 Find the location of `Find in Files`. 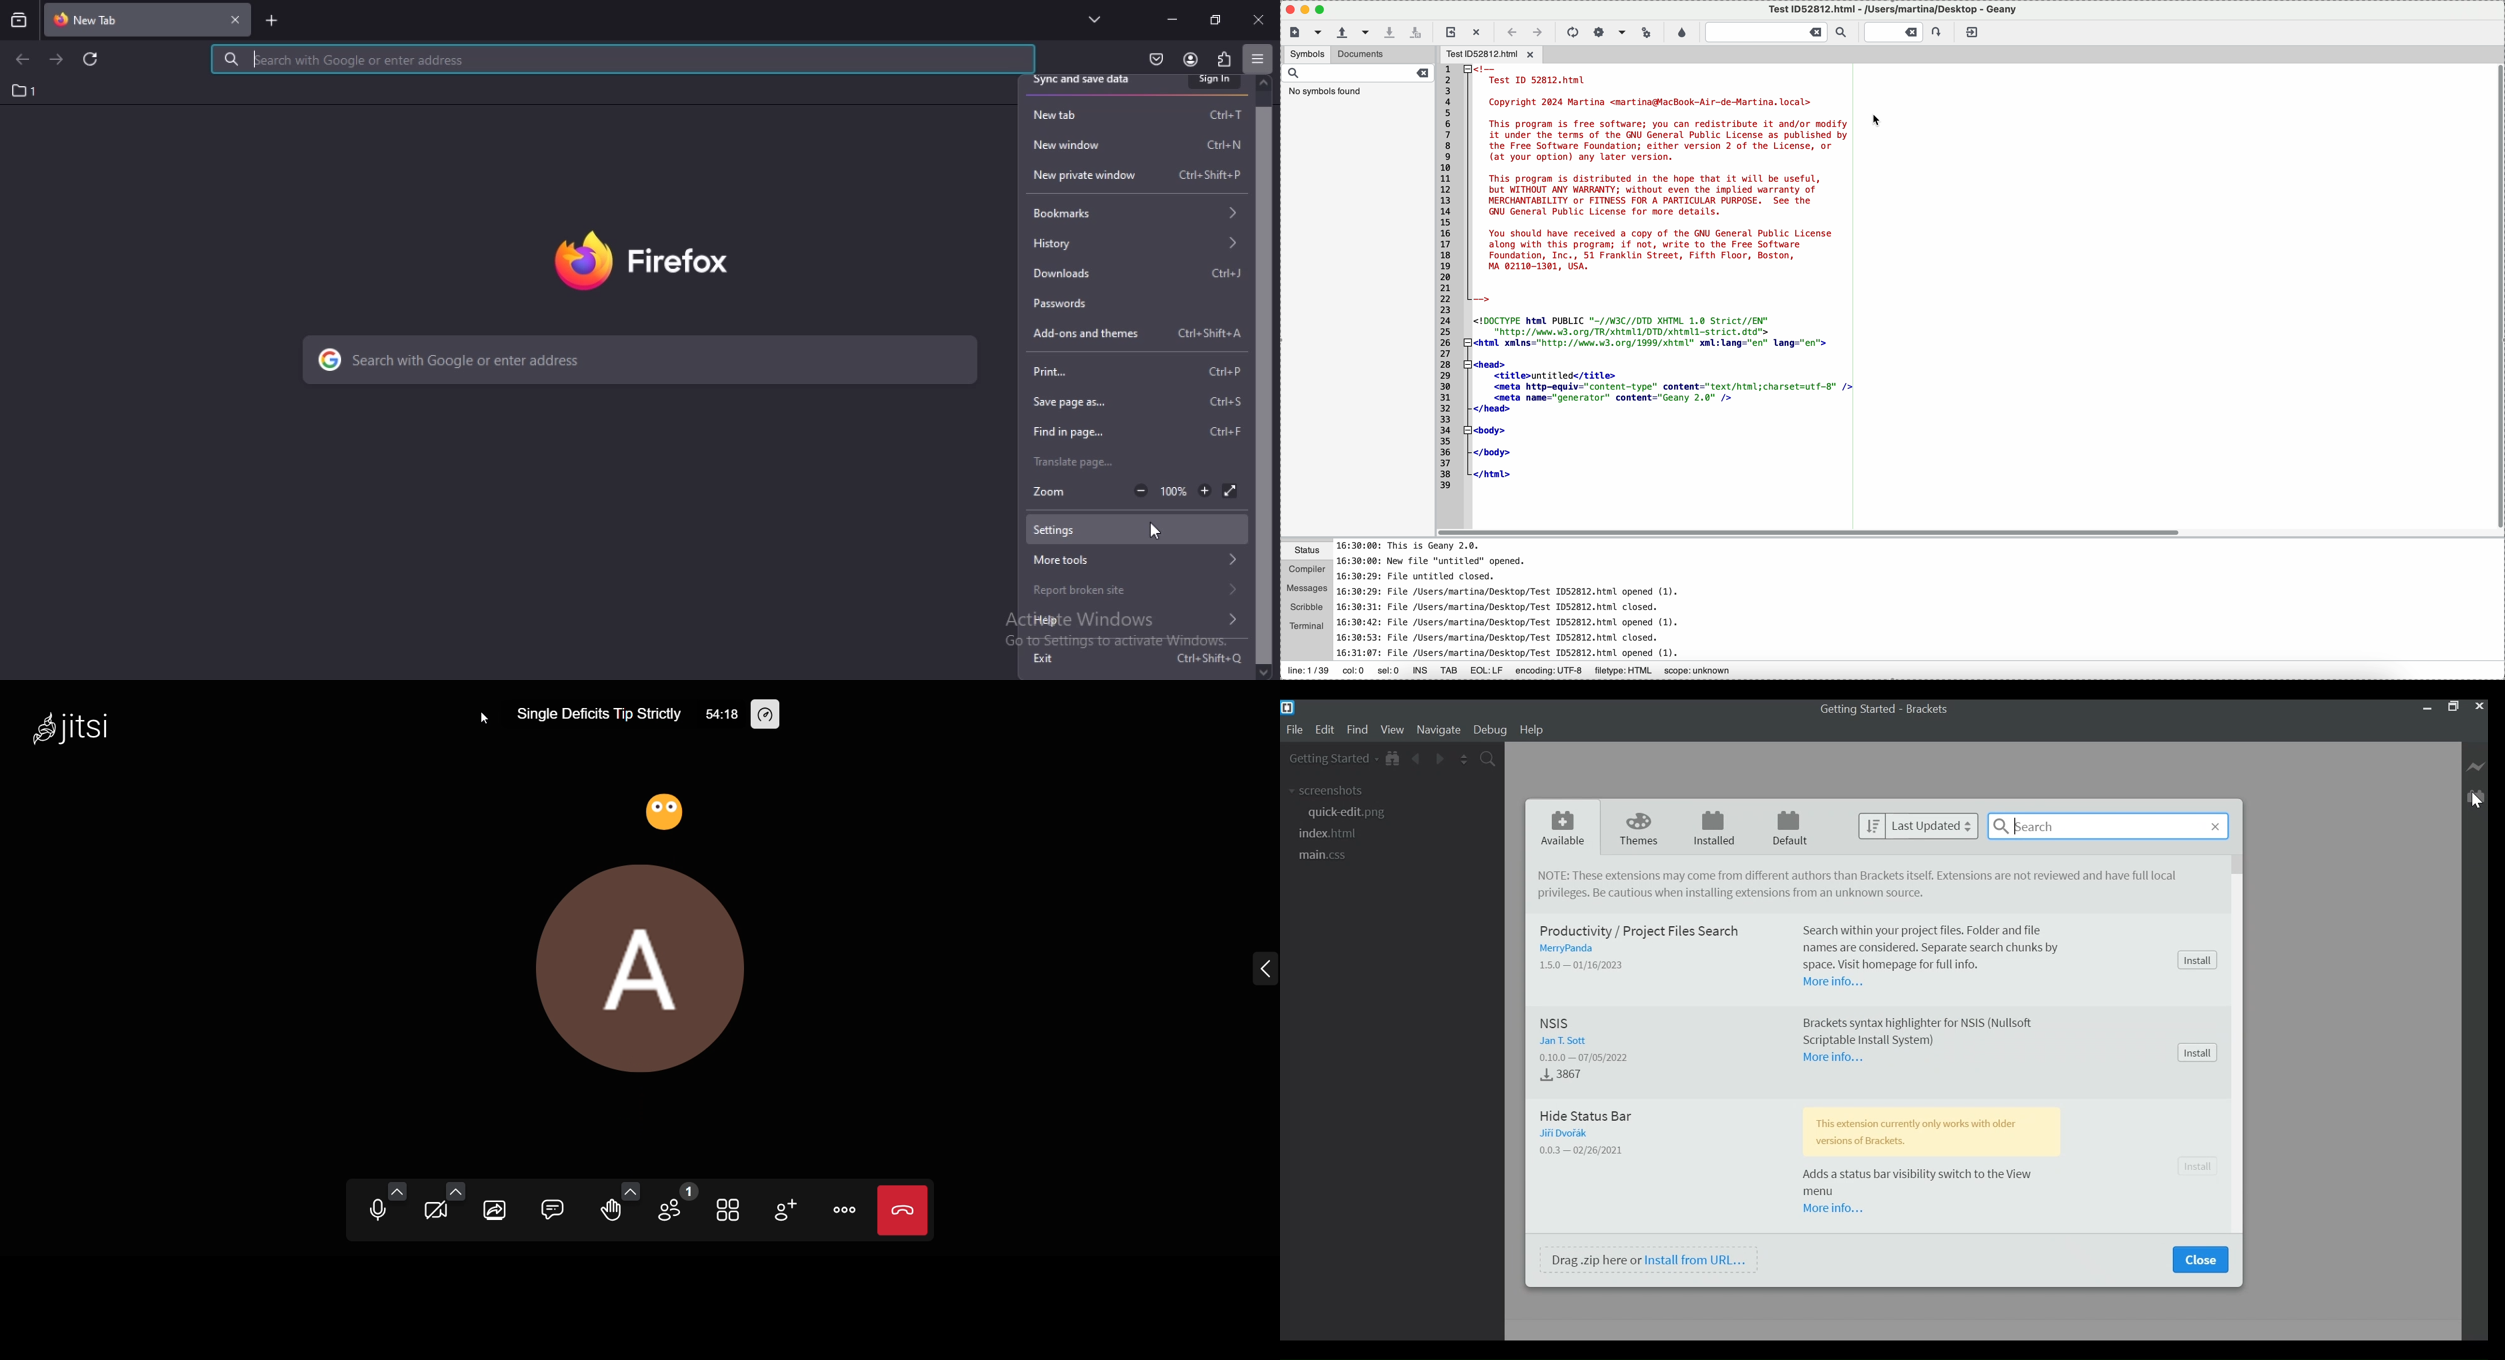

Find in Files is located at coordinates (1487, 759).